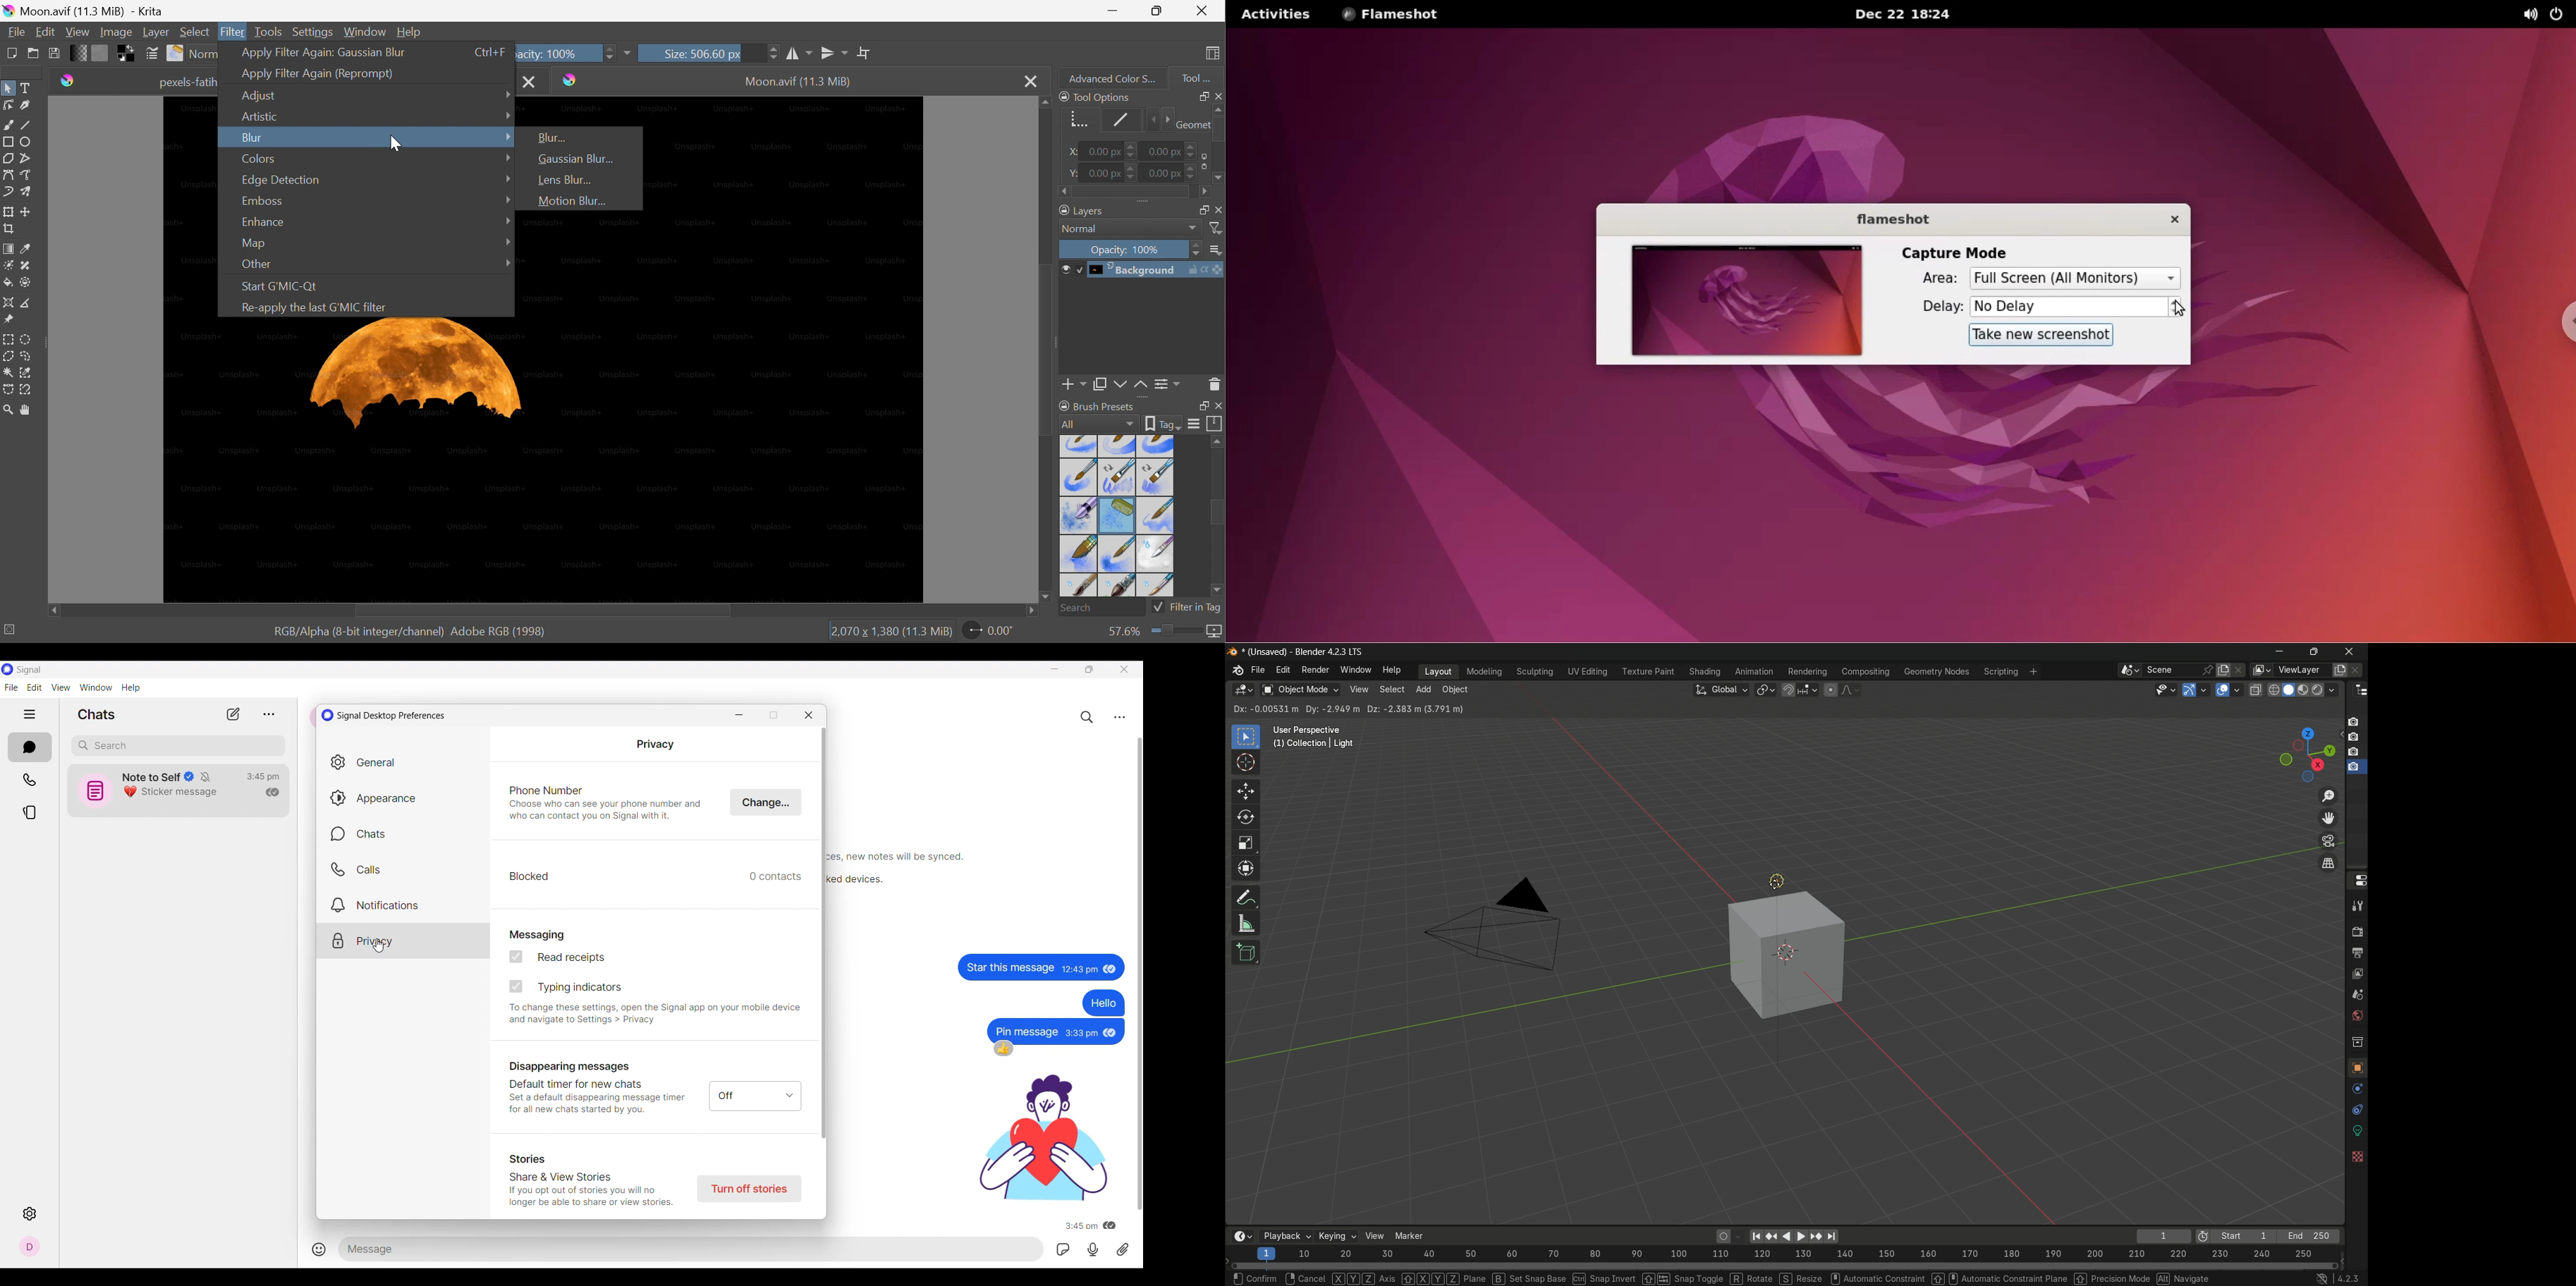  I want to click on Bezier curve tool, so click(8, 175).